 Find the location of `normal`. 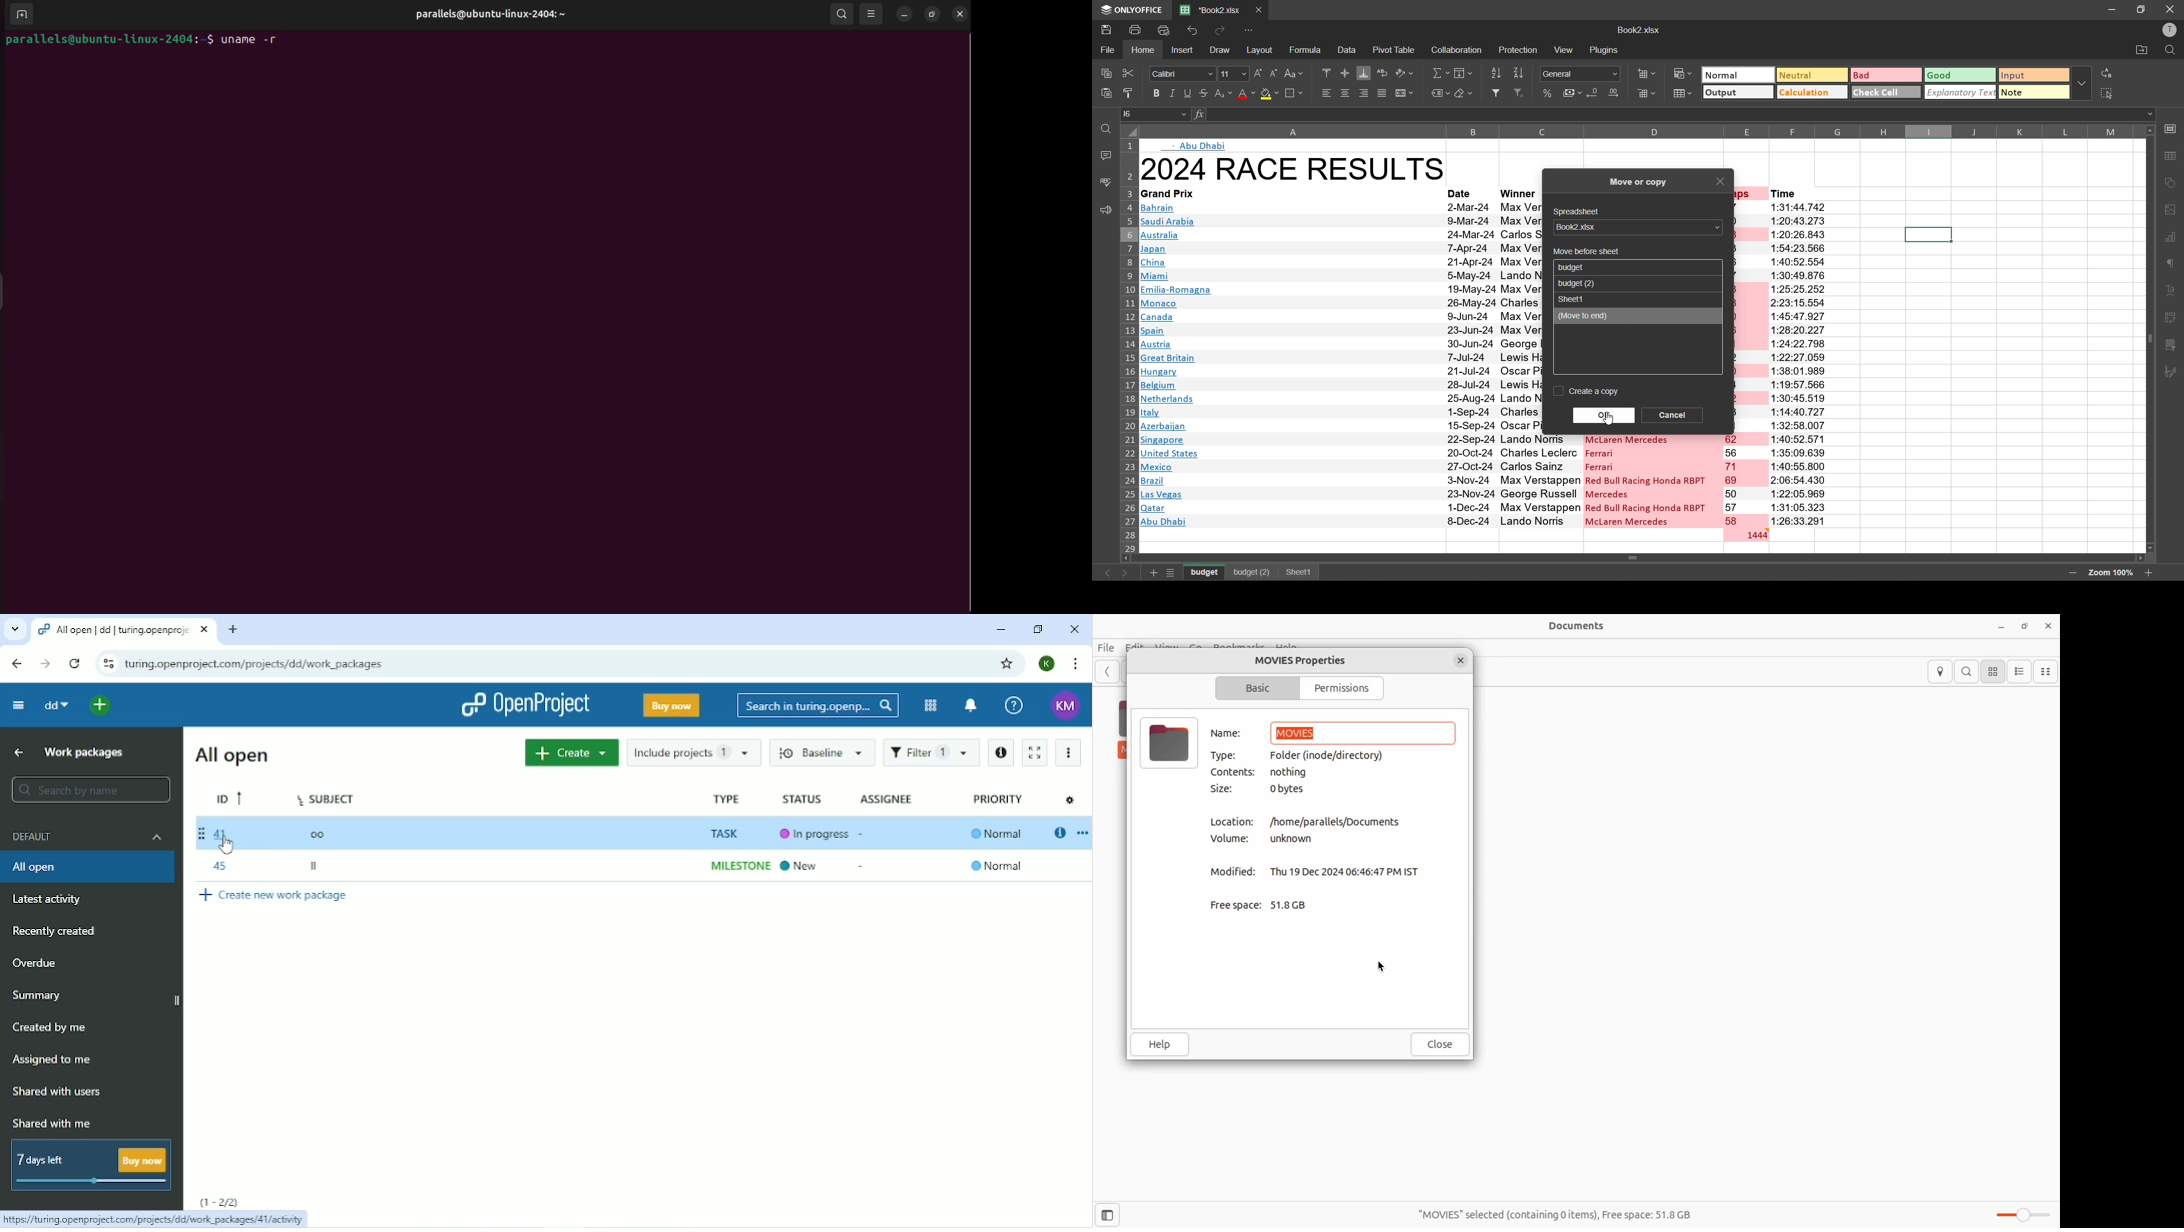

normal is located at coordinates (1736, 75).